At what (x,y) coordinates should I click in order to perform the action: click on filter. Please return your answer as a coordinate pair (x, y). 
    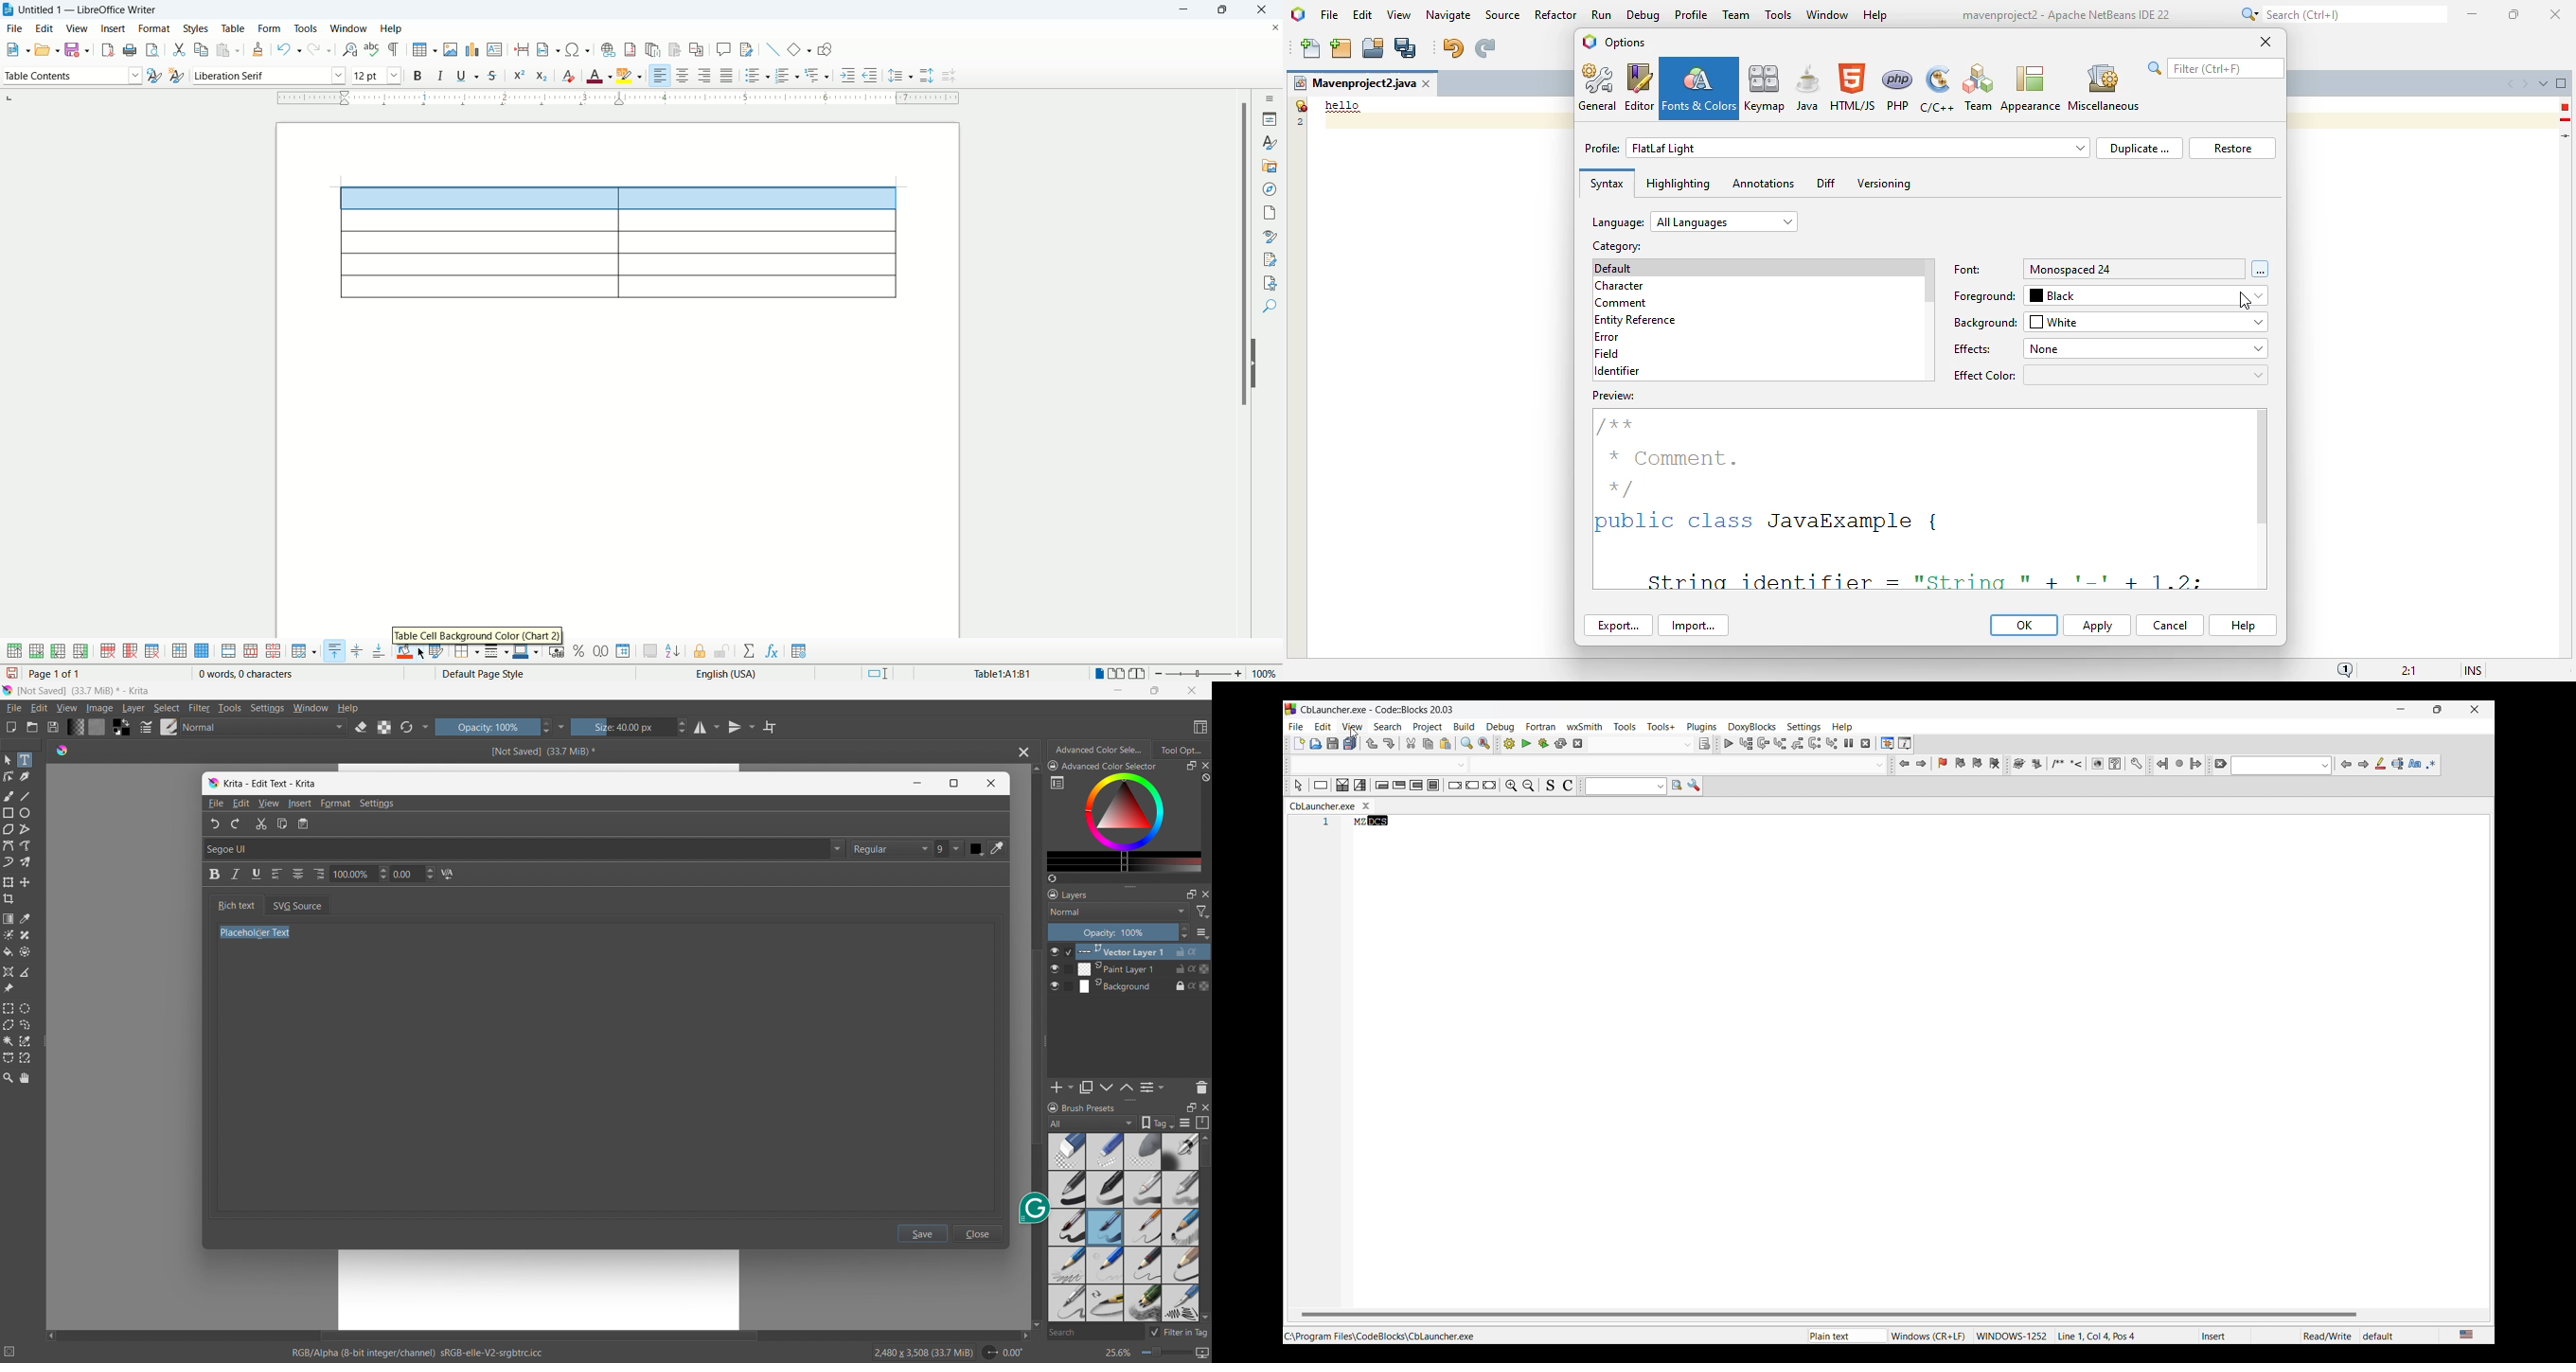
    Looking at the image, I should click on (1203, 912).